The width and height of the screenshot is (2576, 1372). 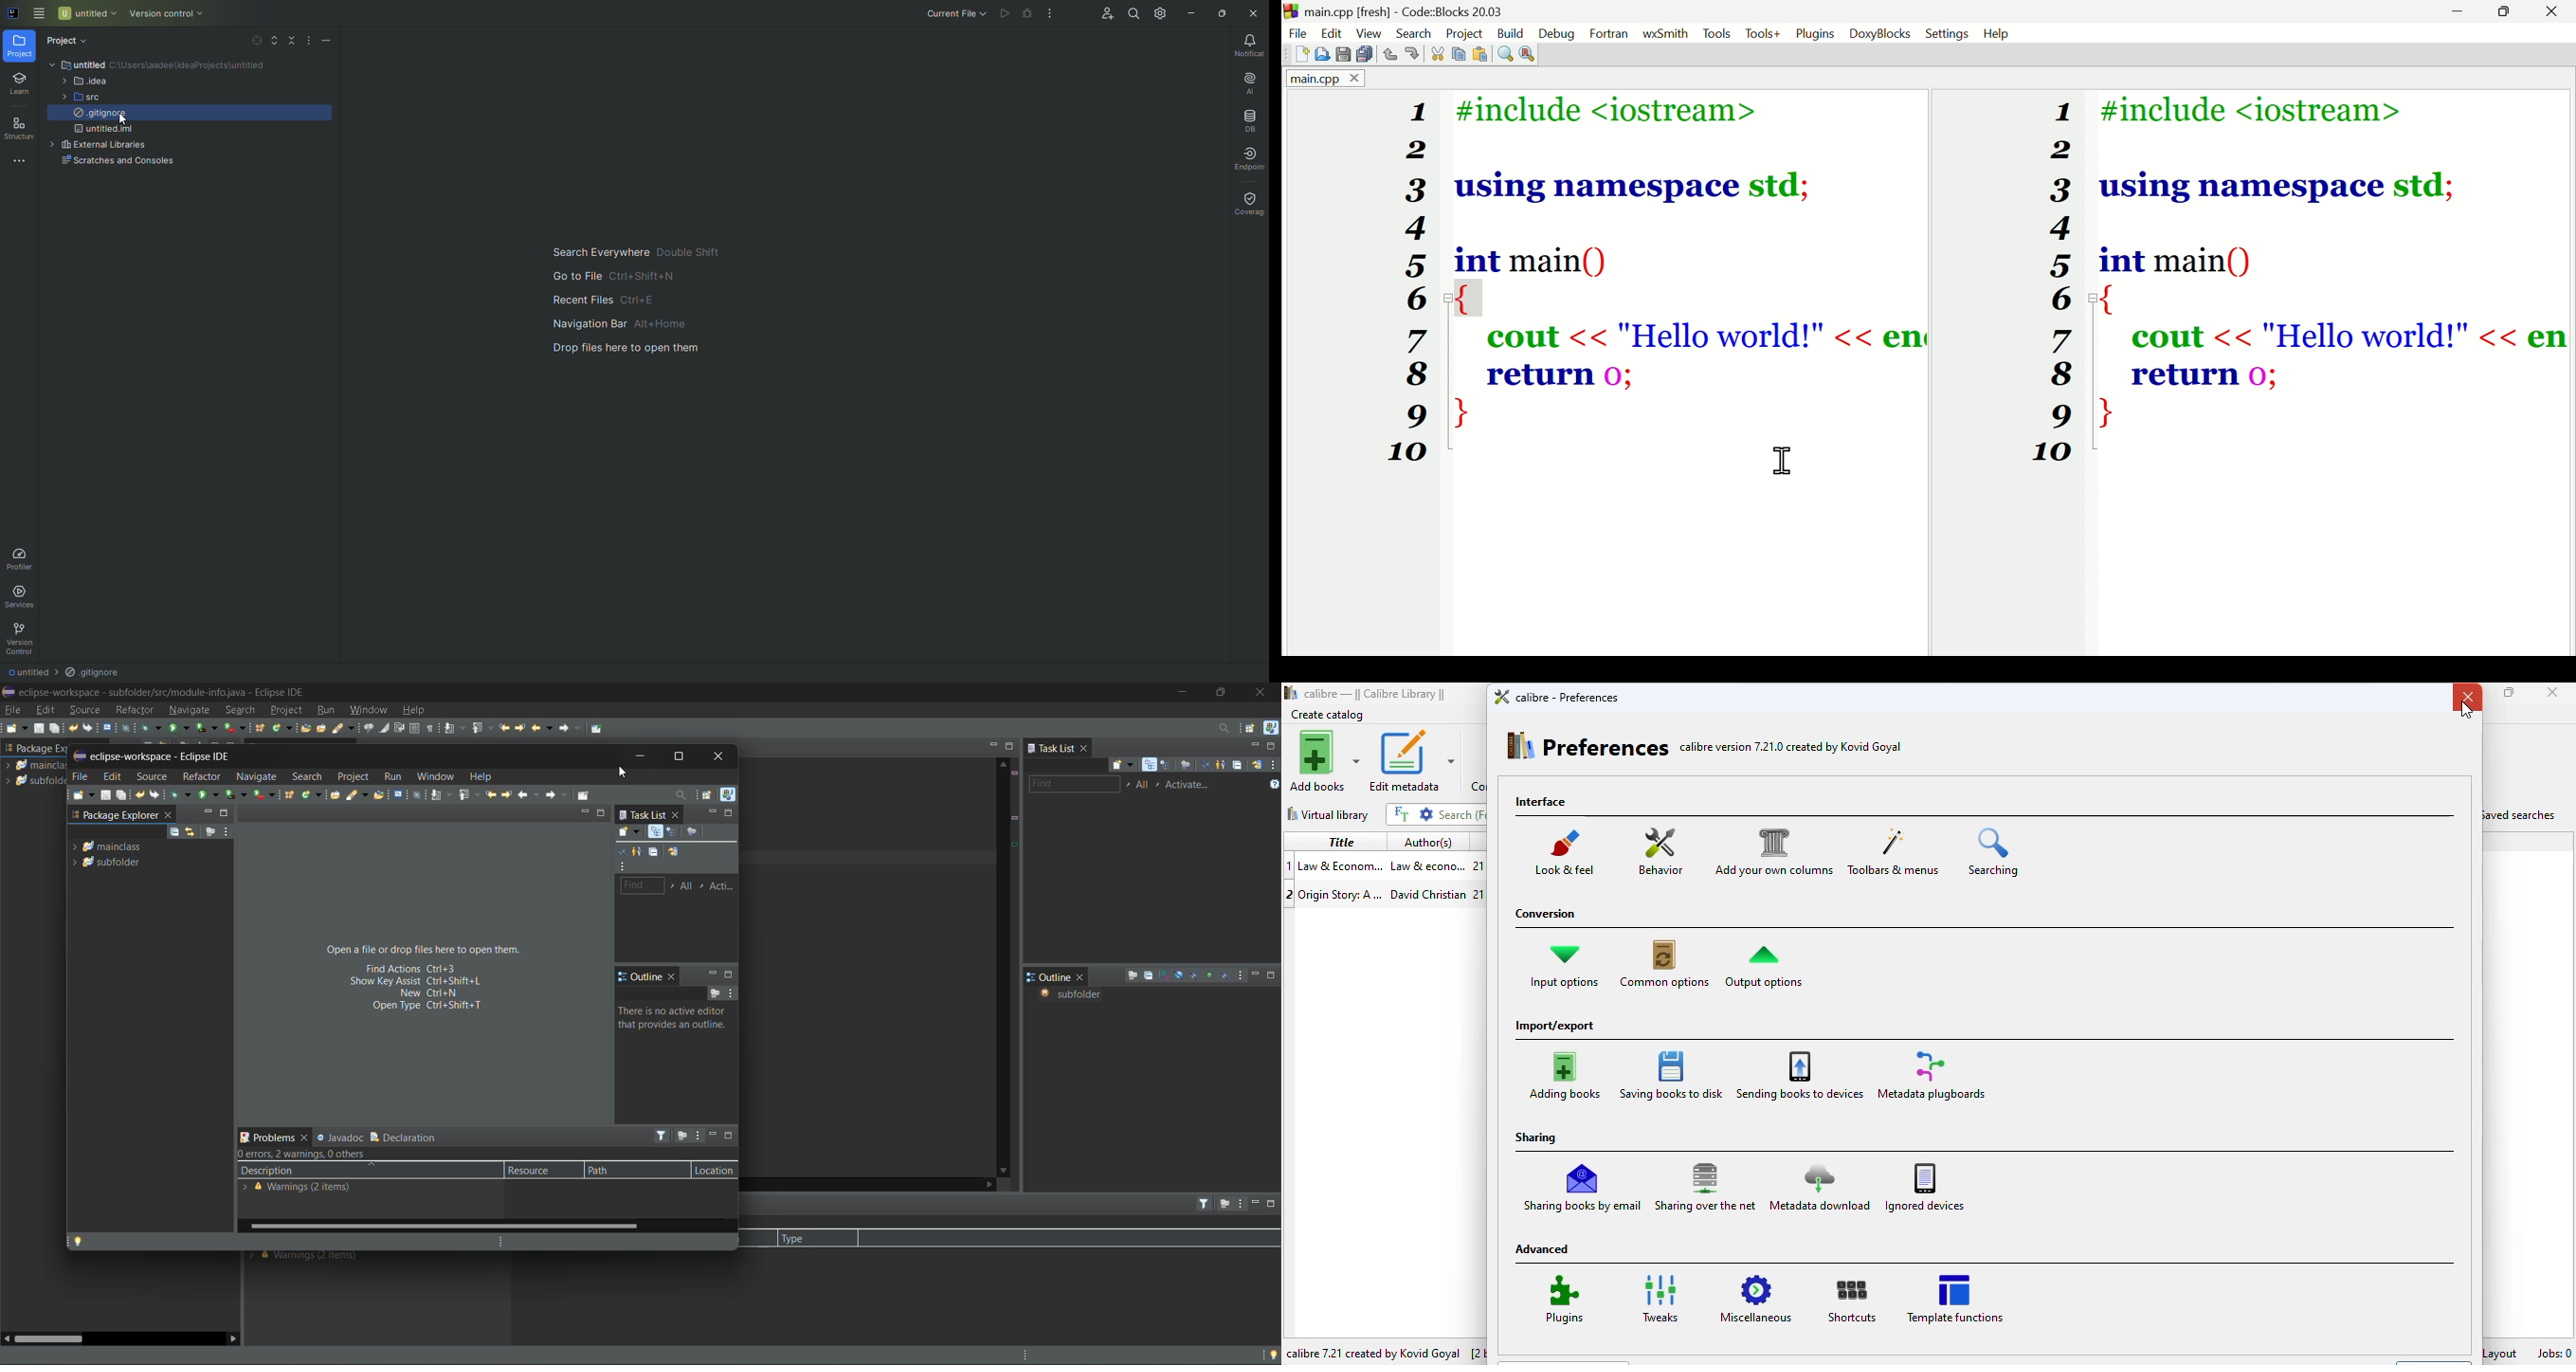 I want to click on common options, so click(x=1664, y=964).